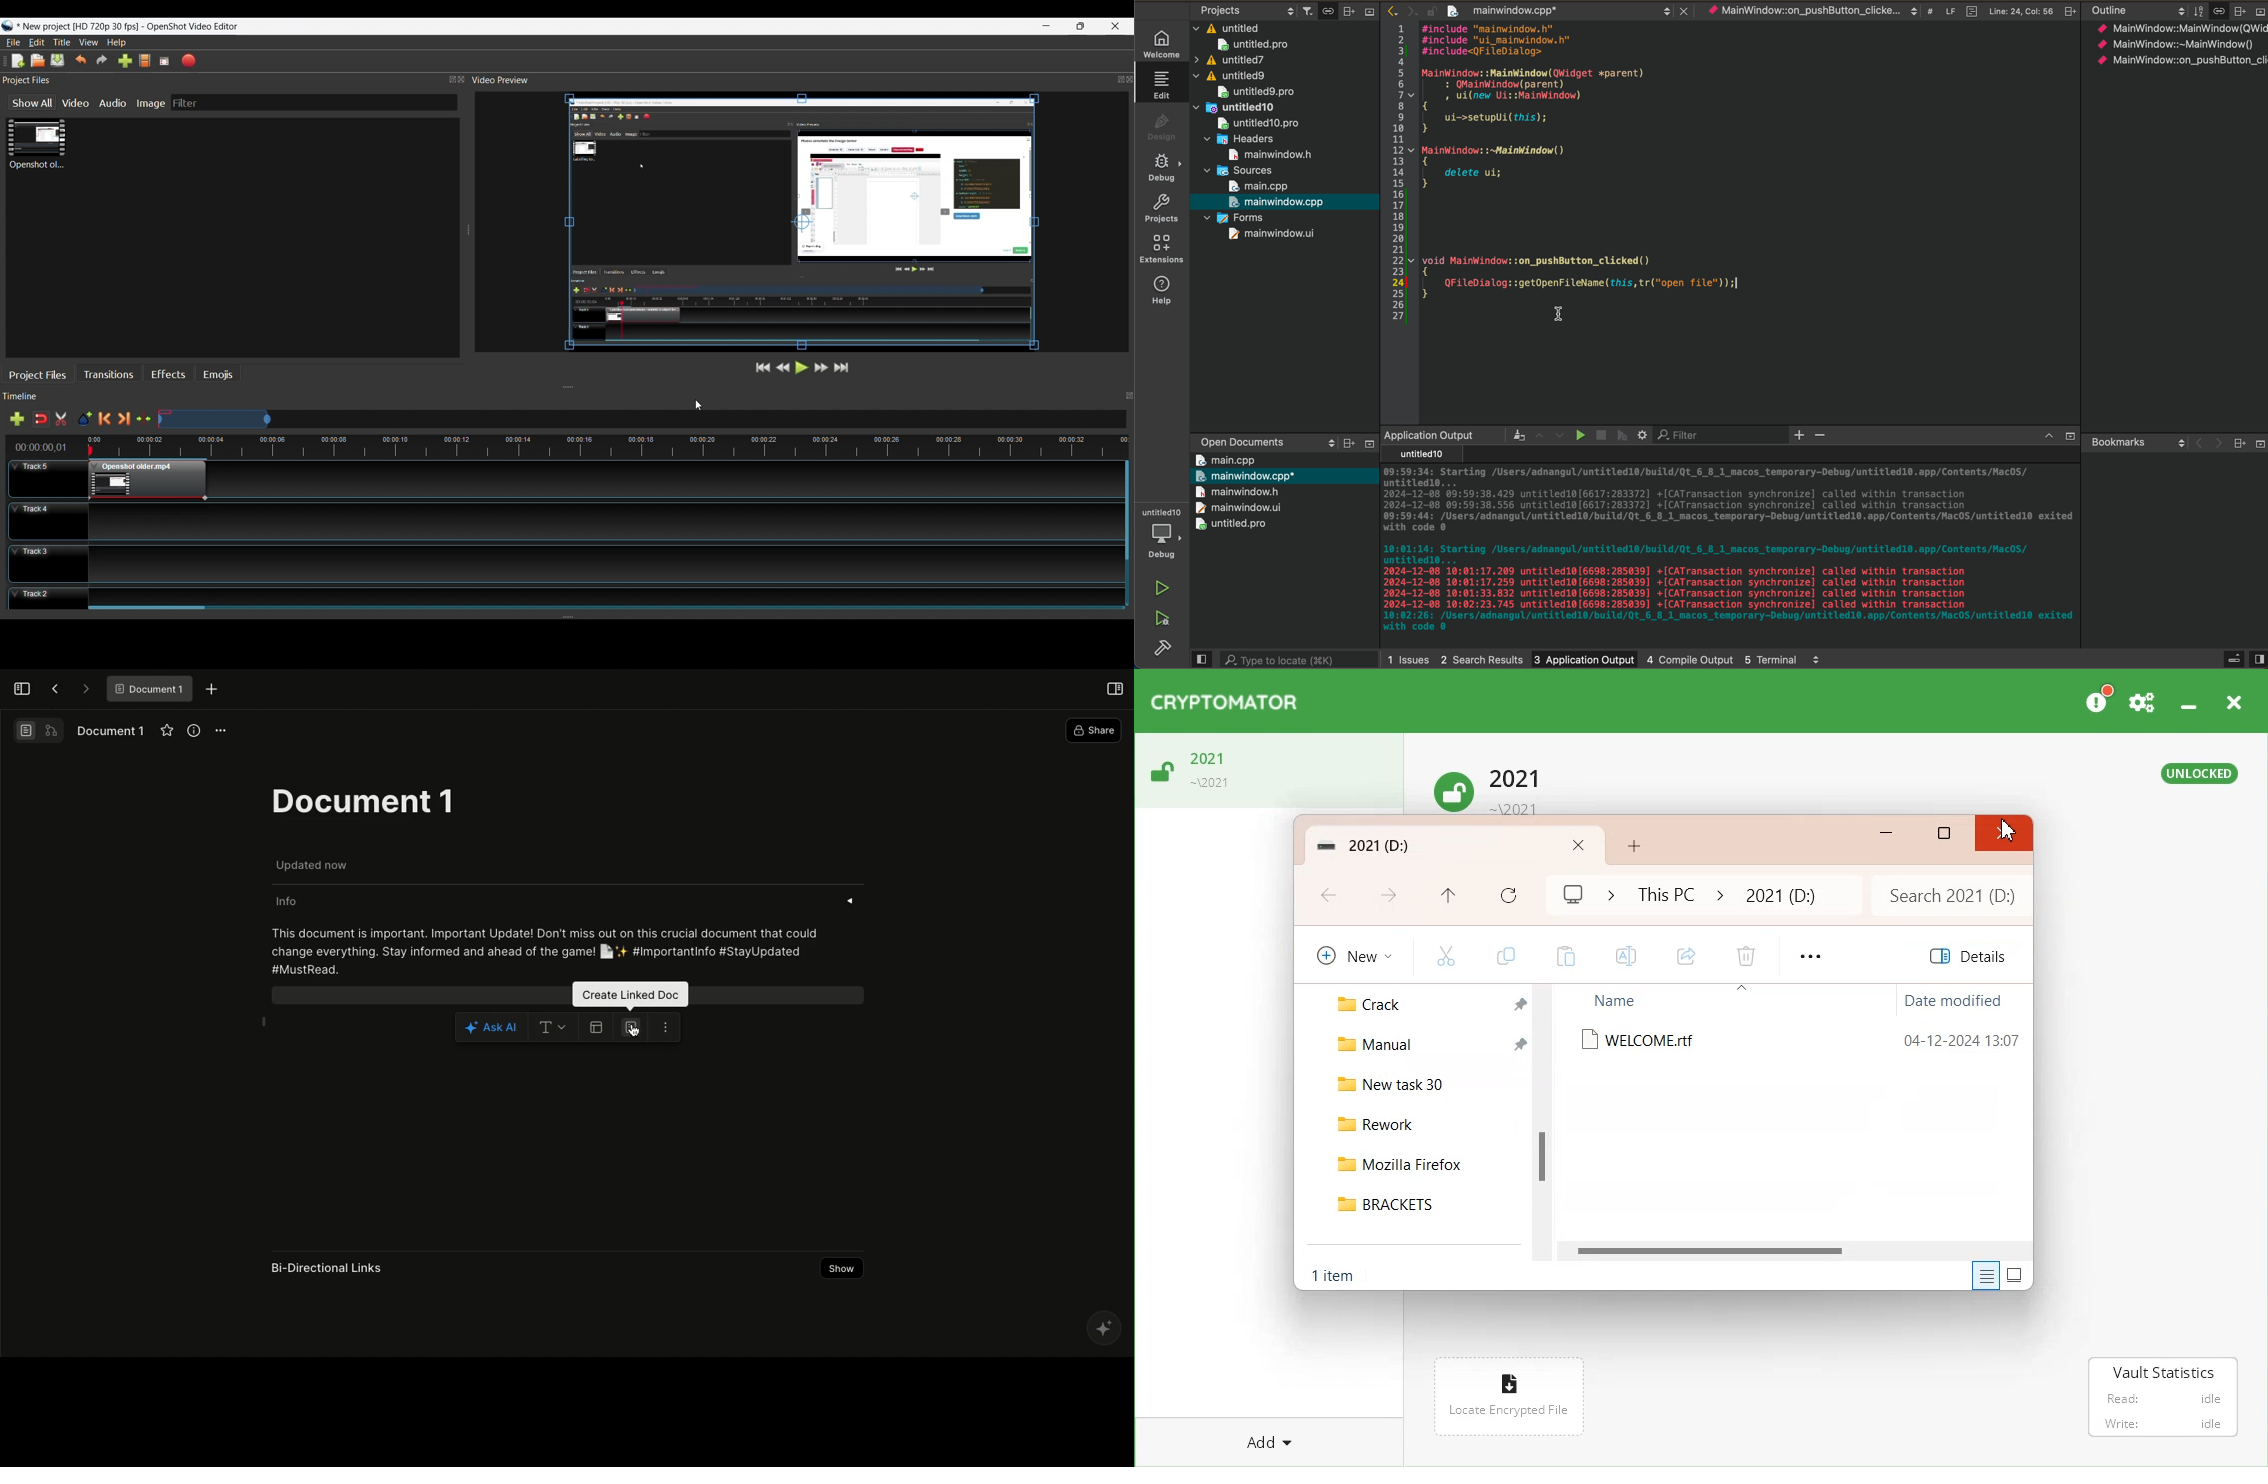 The height and width of the screenshot is (1484, 2268). What do you see at coordinates (221, 731) in the screenshot?
I see `Options` at bounding box center [221, 731].